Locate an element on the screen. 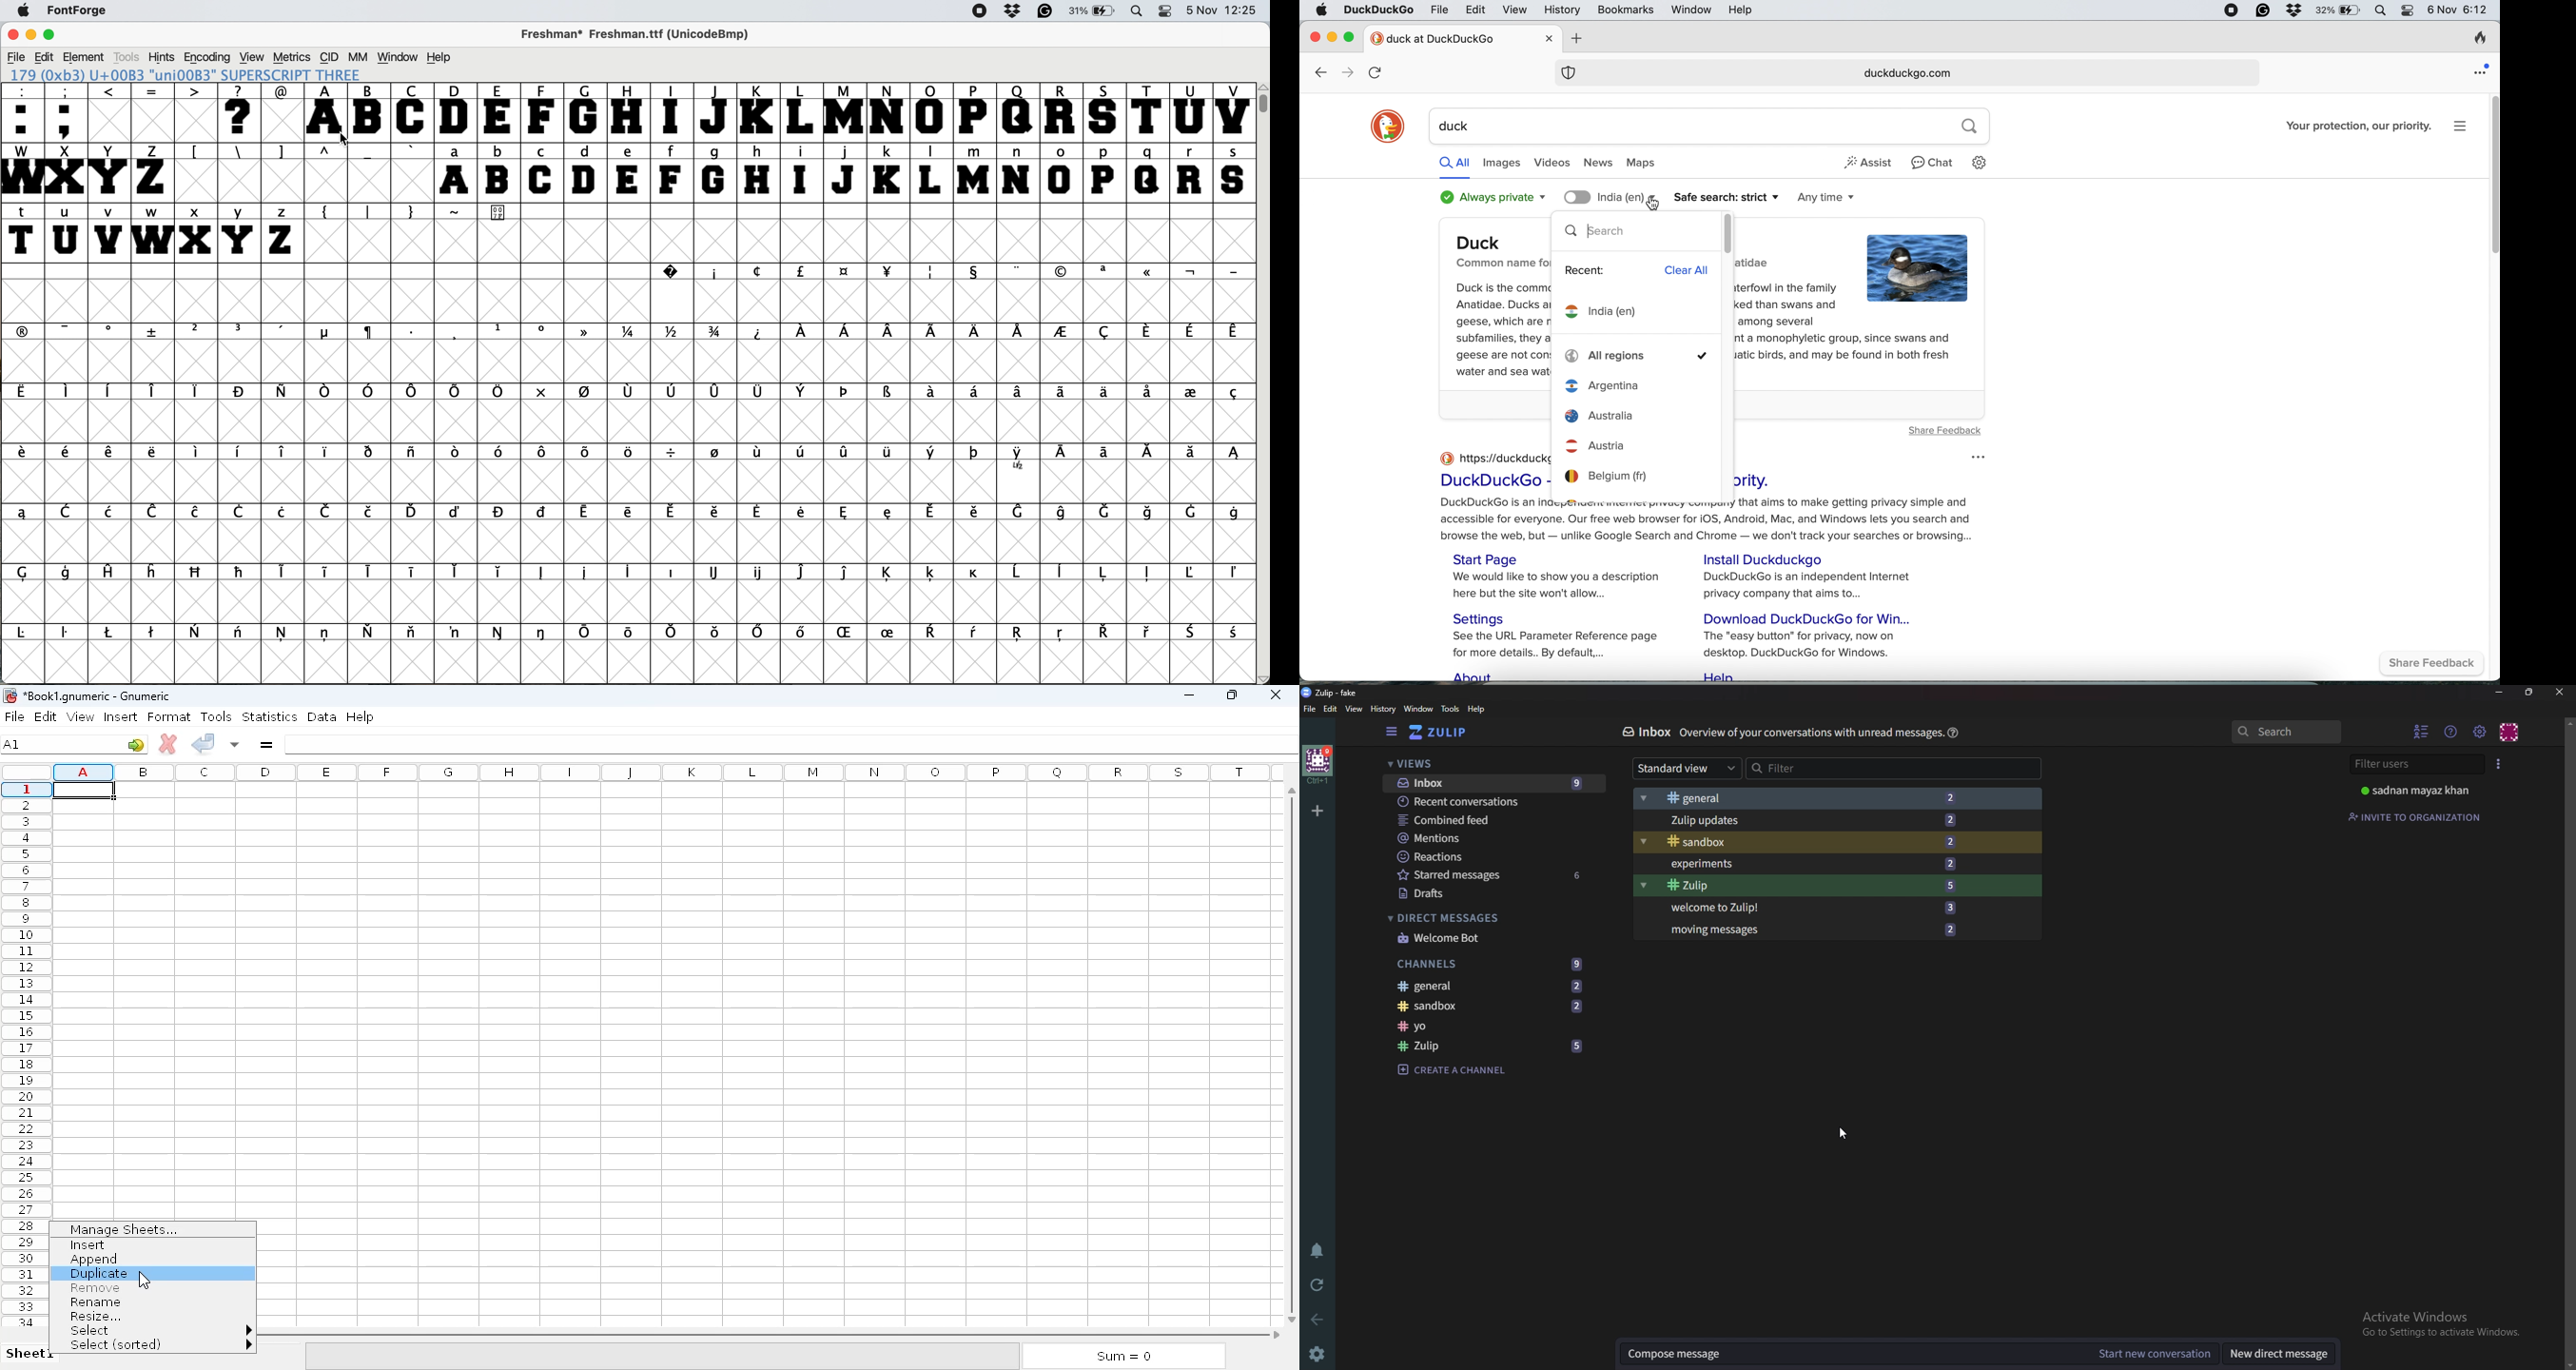  new tab is located at coordinates (1453, 38).